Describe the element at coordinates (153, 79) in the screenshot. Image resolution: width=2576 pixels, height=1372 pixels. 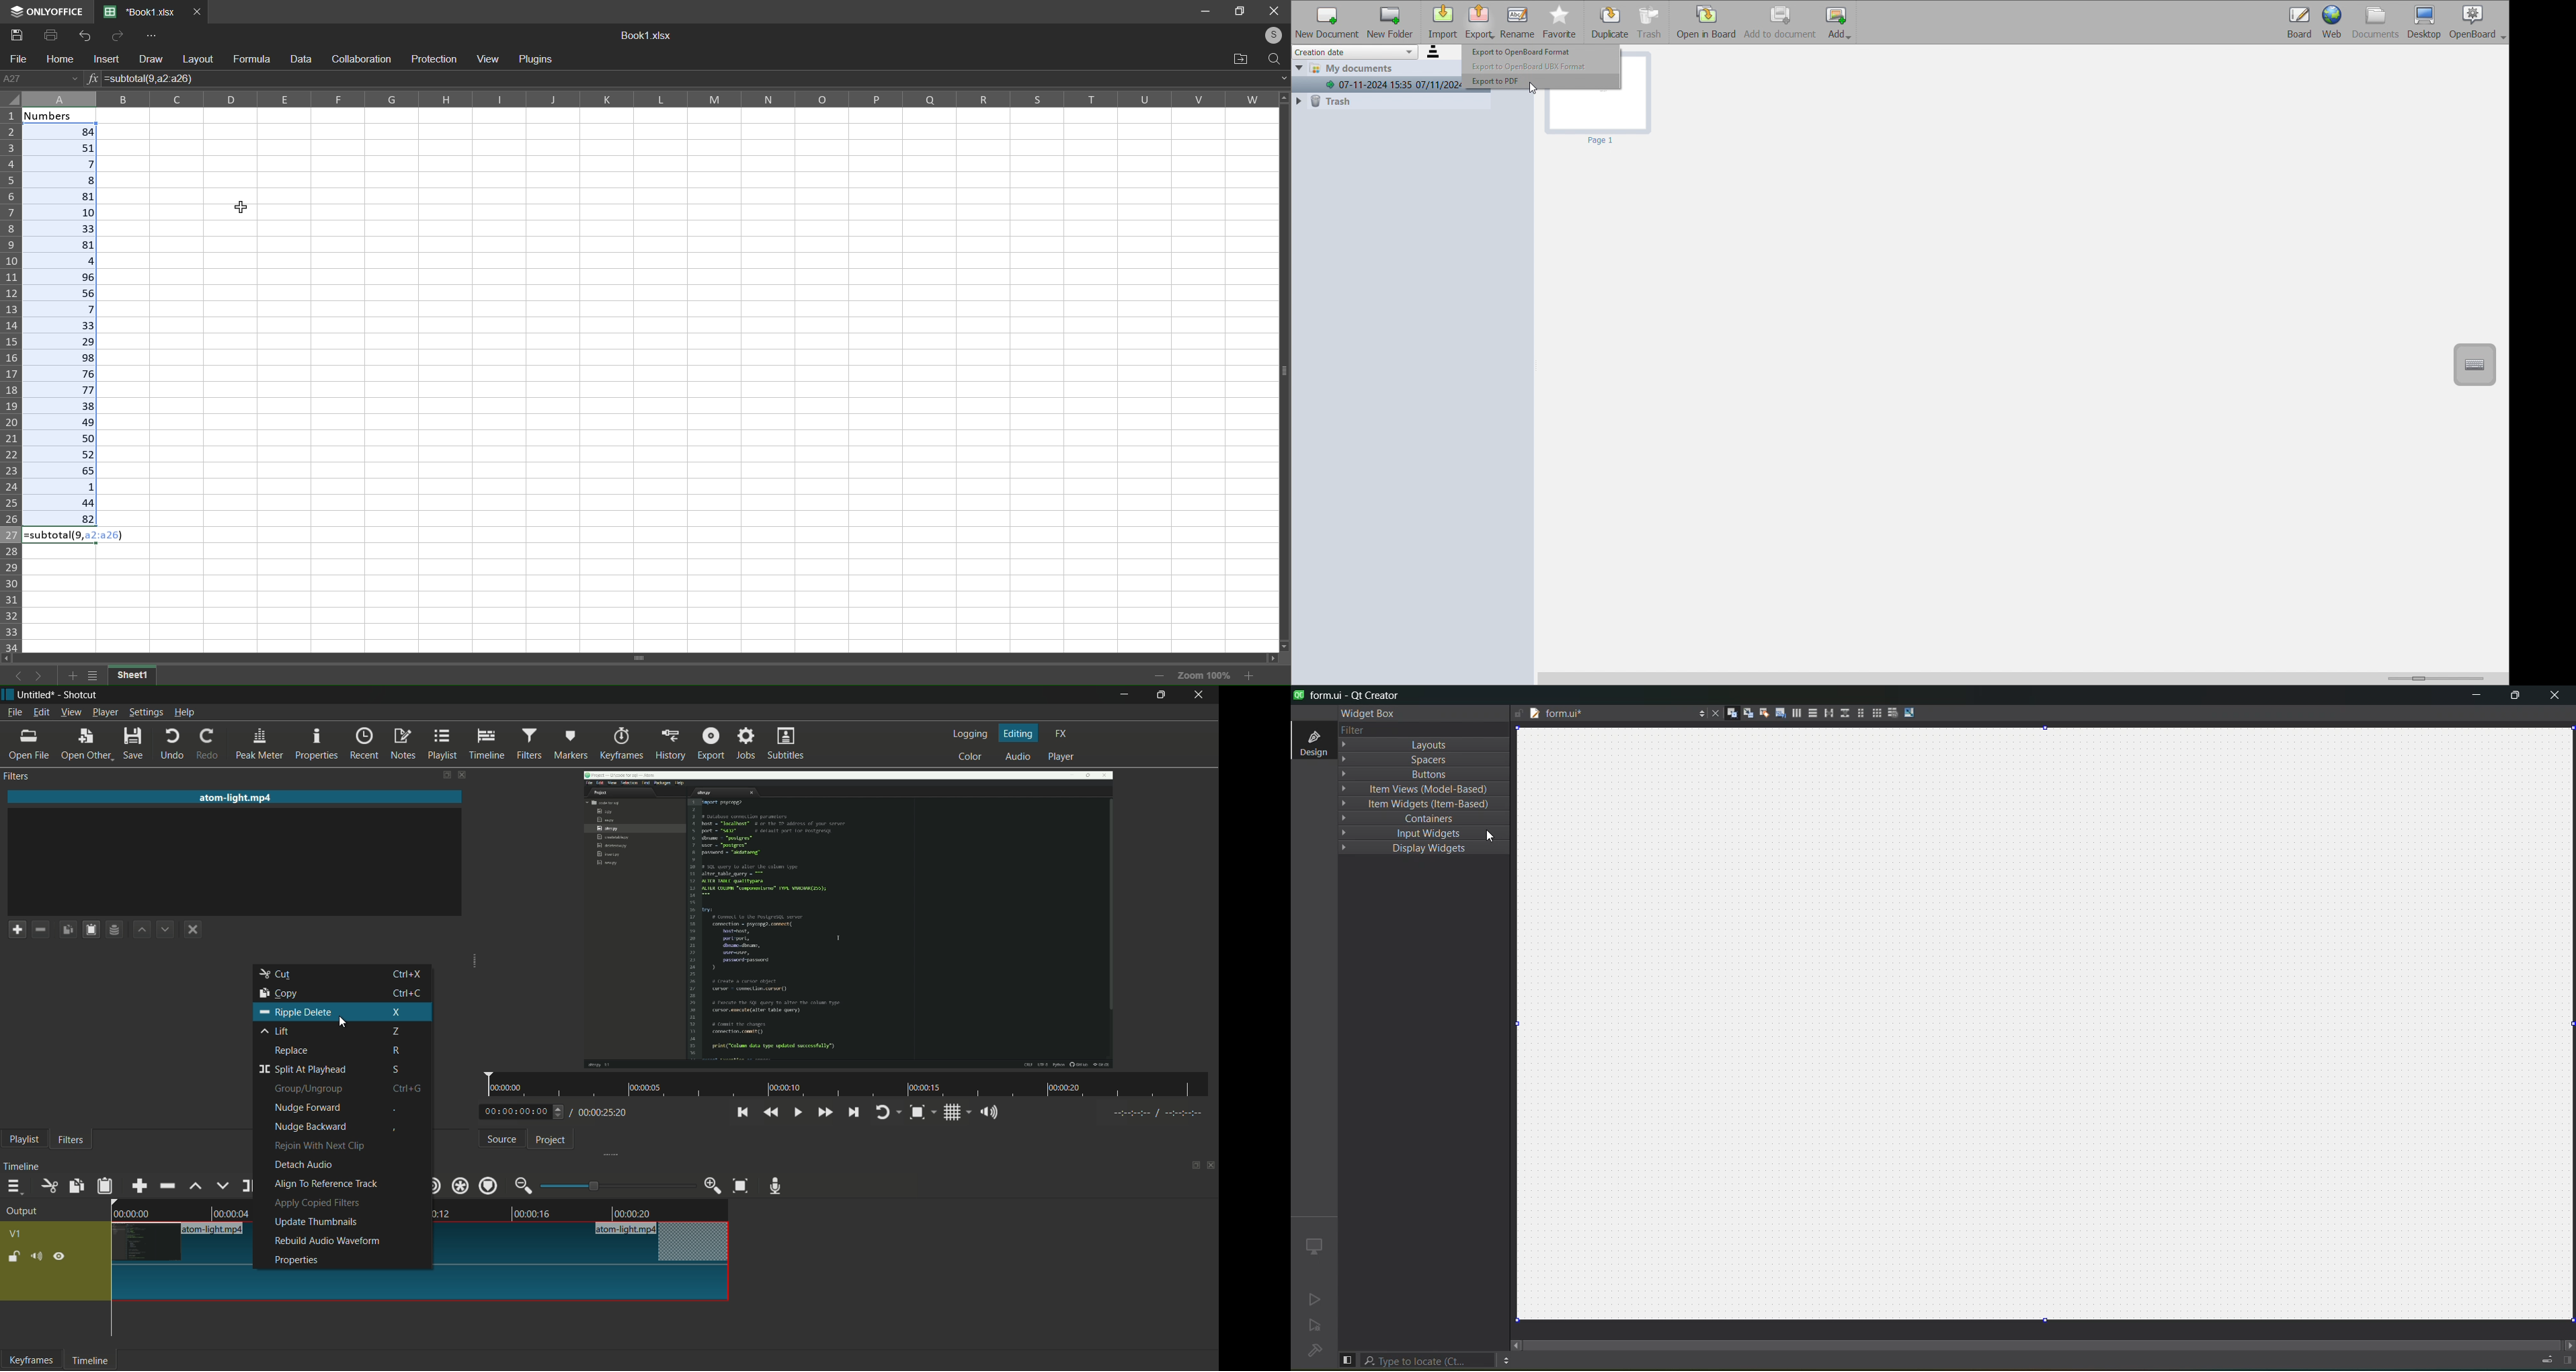
I see `=subtotal(9,a2,a26)` at that location.